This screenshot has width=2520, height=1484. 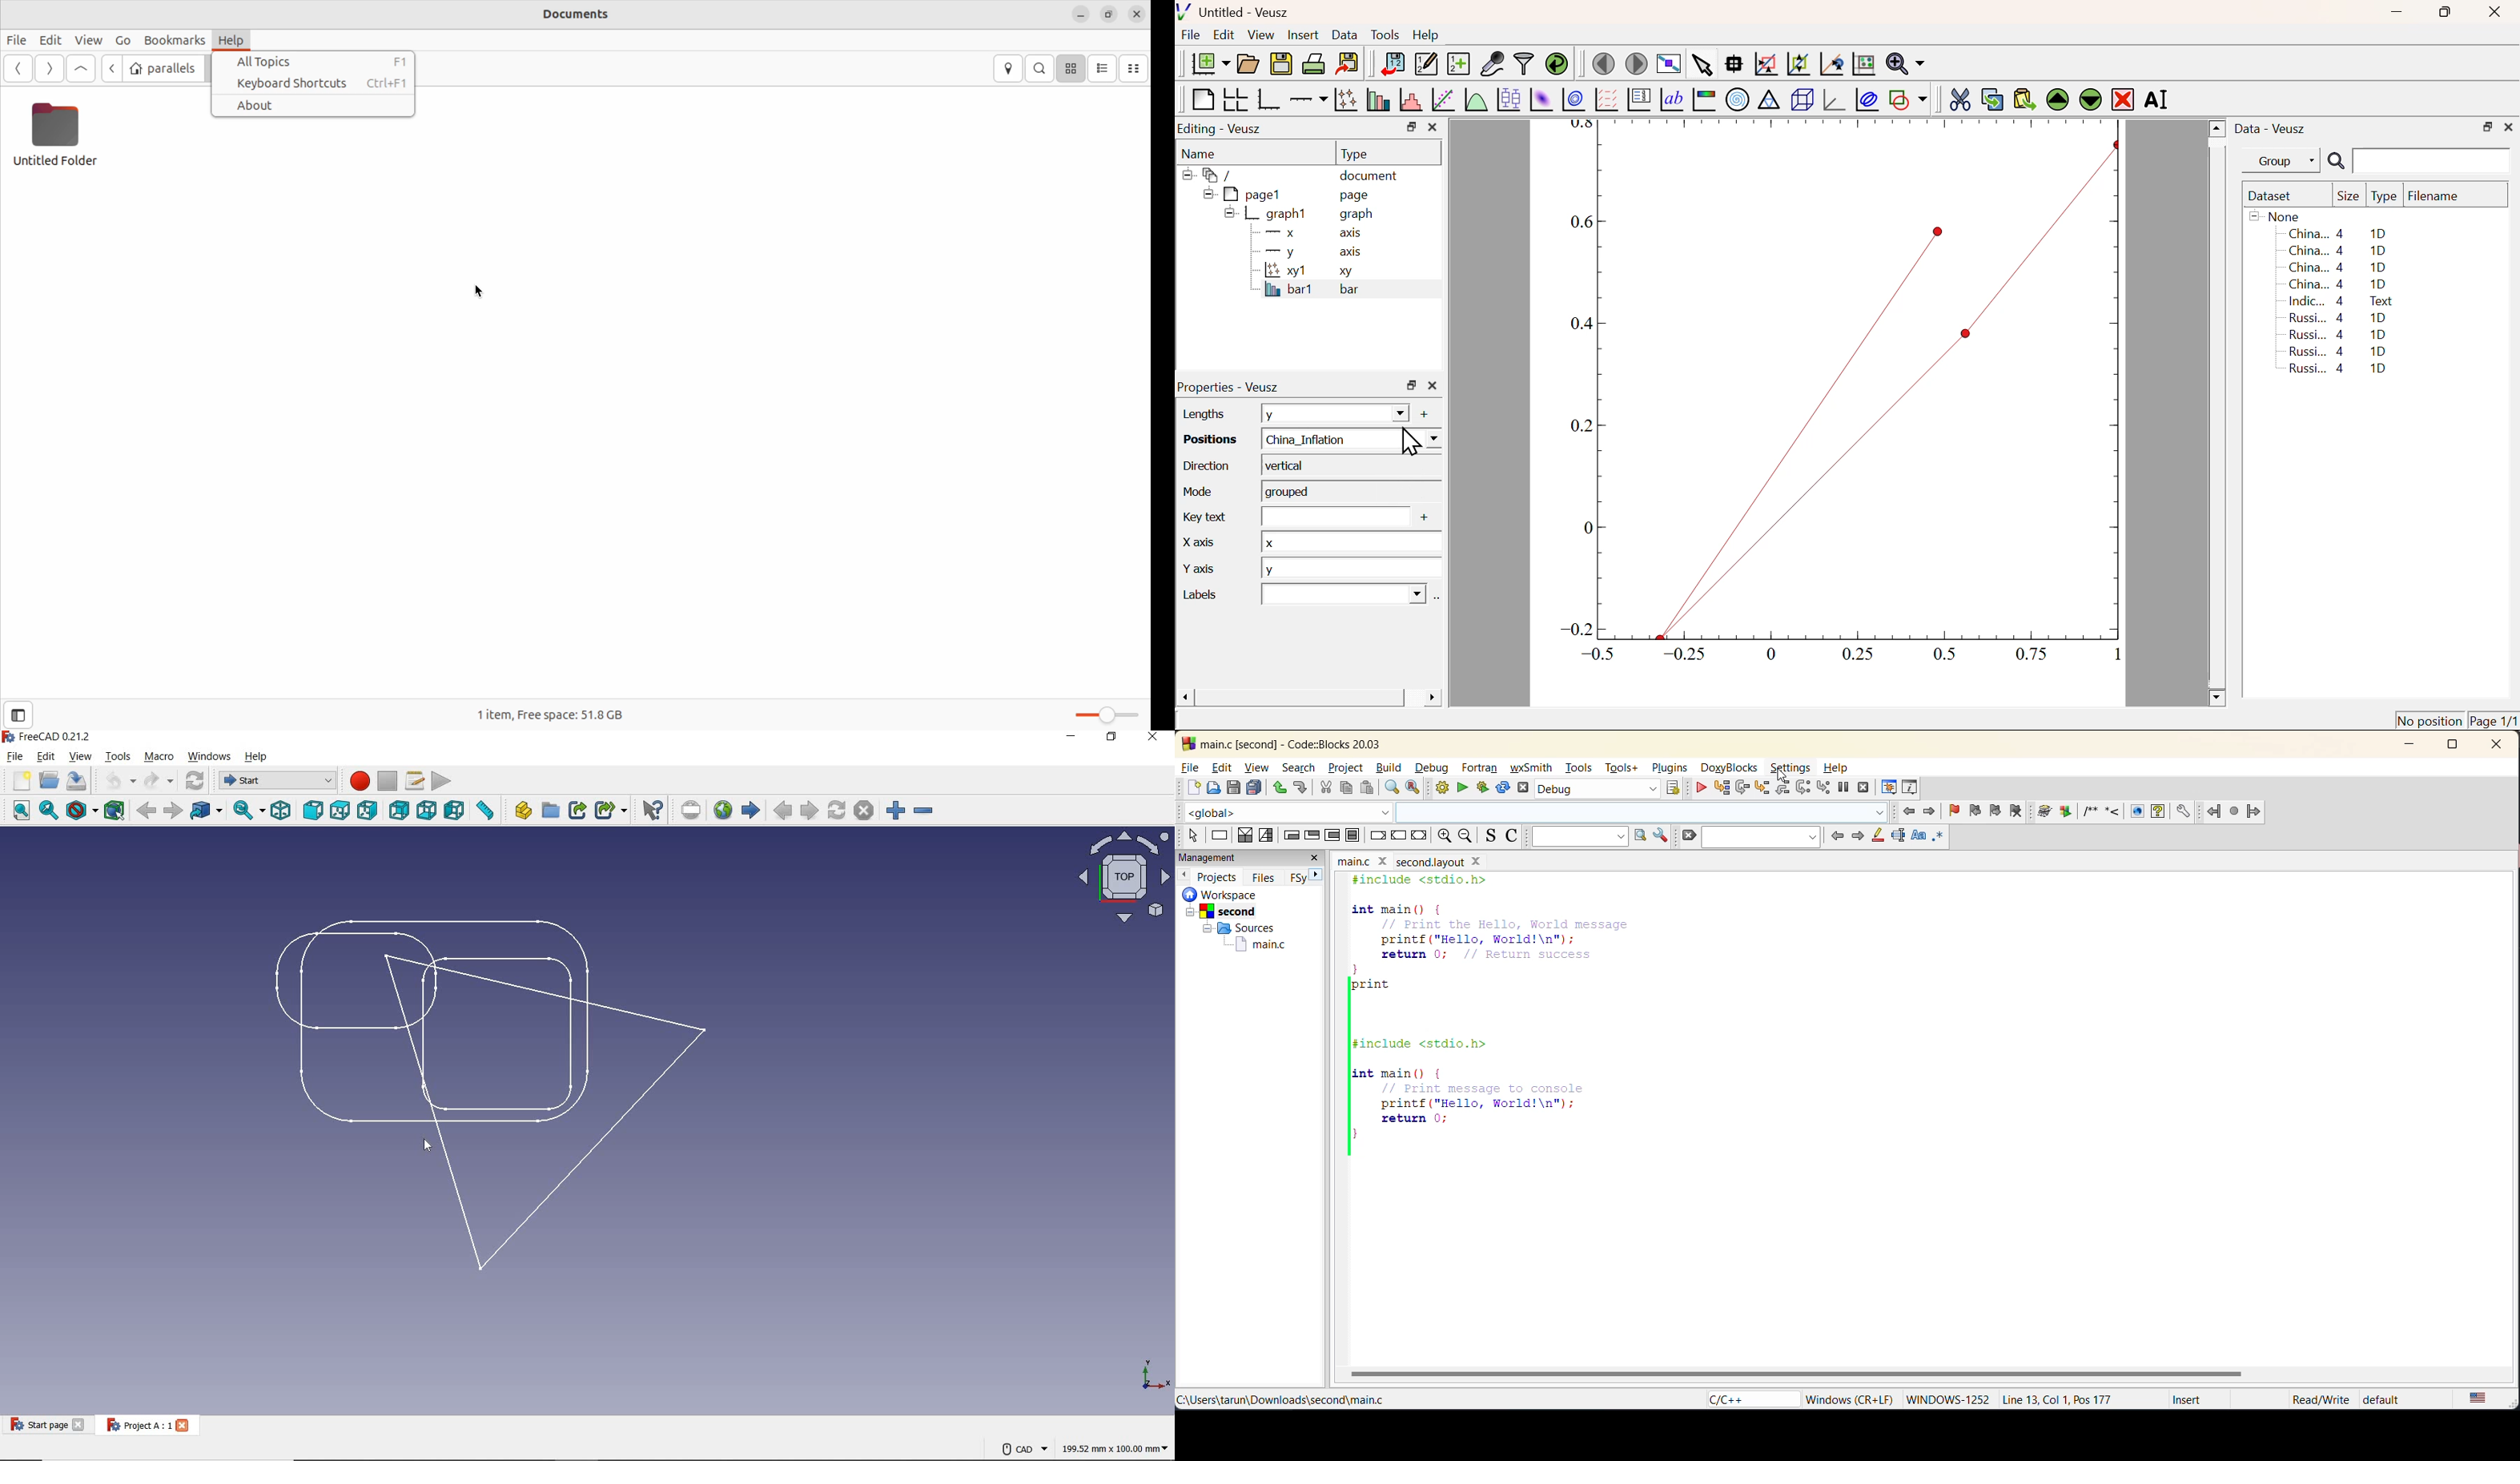 I want to click on Files, so click(x=19, y=41).